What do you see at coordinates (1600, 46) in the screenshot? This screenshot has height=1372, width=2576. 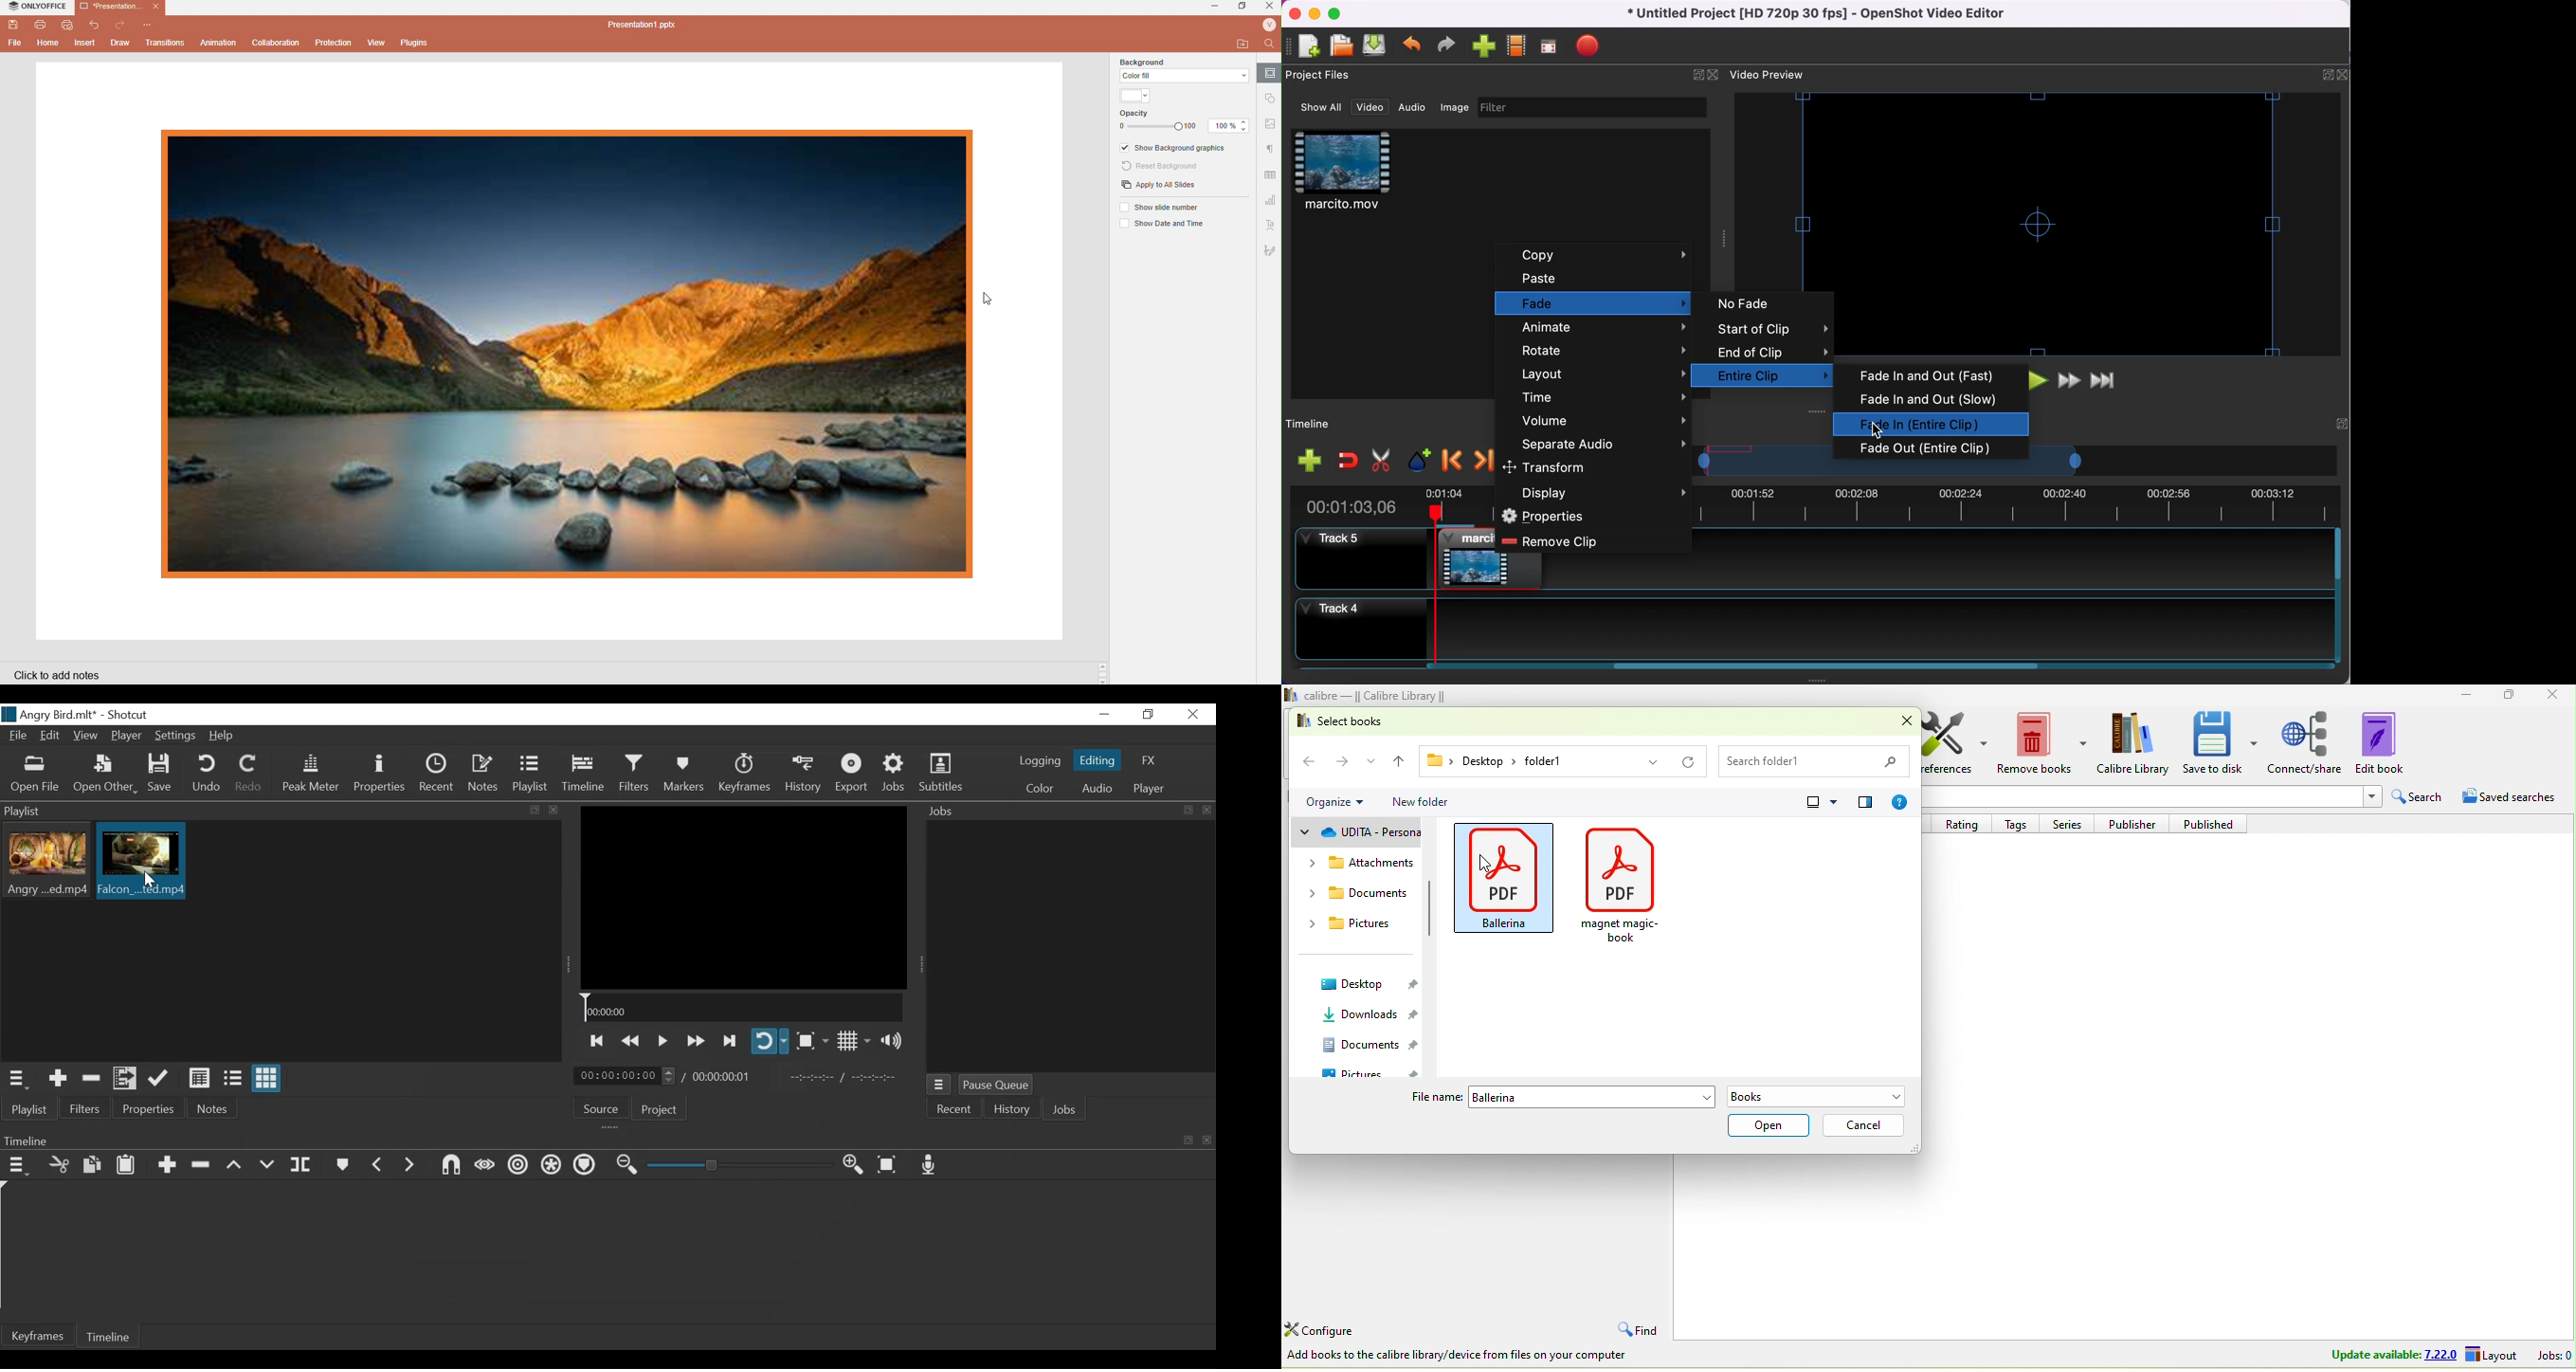 I see `export file` at bounding box center [1600, 46].